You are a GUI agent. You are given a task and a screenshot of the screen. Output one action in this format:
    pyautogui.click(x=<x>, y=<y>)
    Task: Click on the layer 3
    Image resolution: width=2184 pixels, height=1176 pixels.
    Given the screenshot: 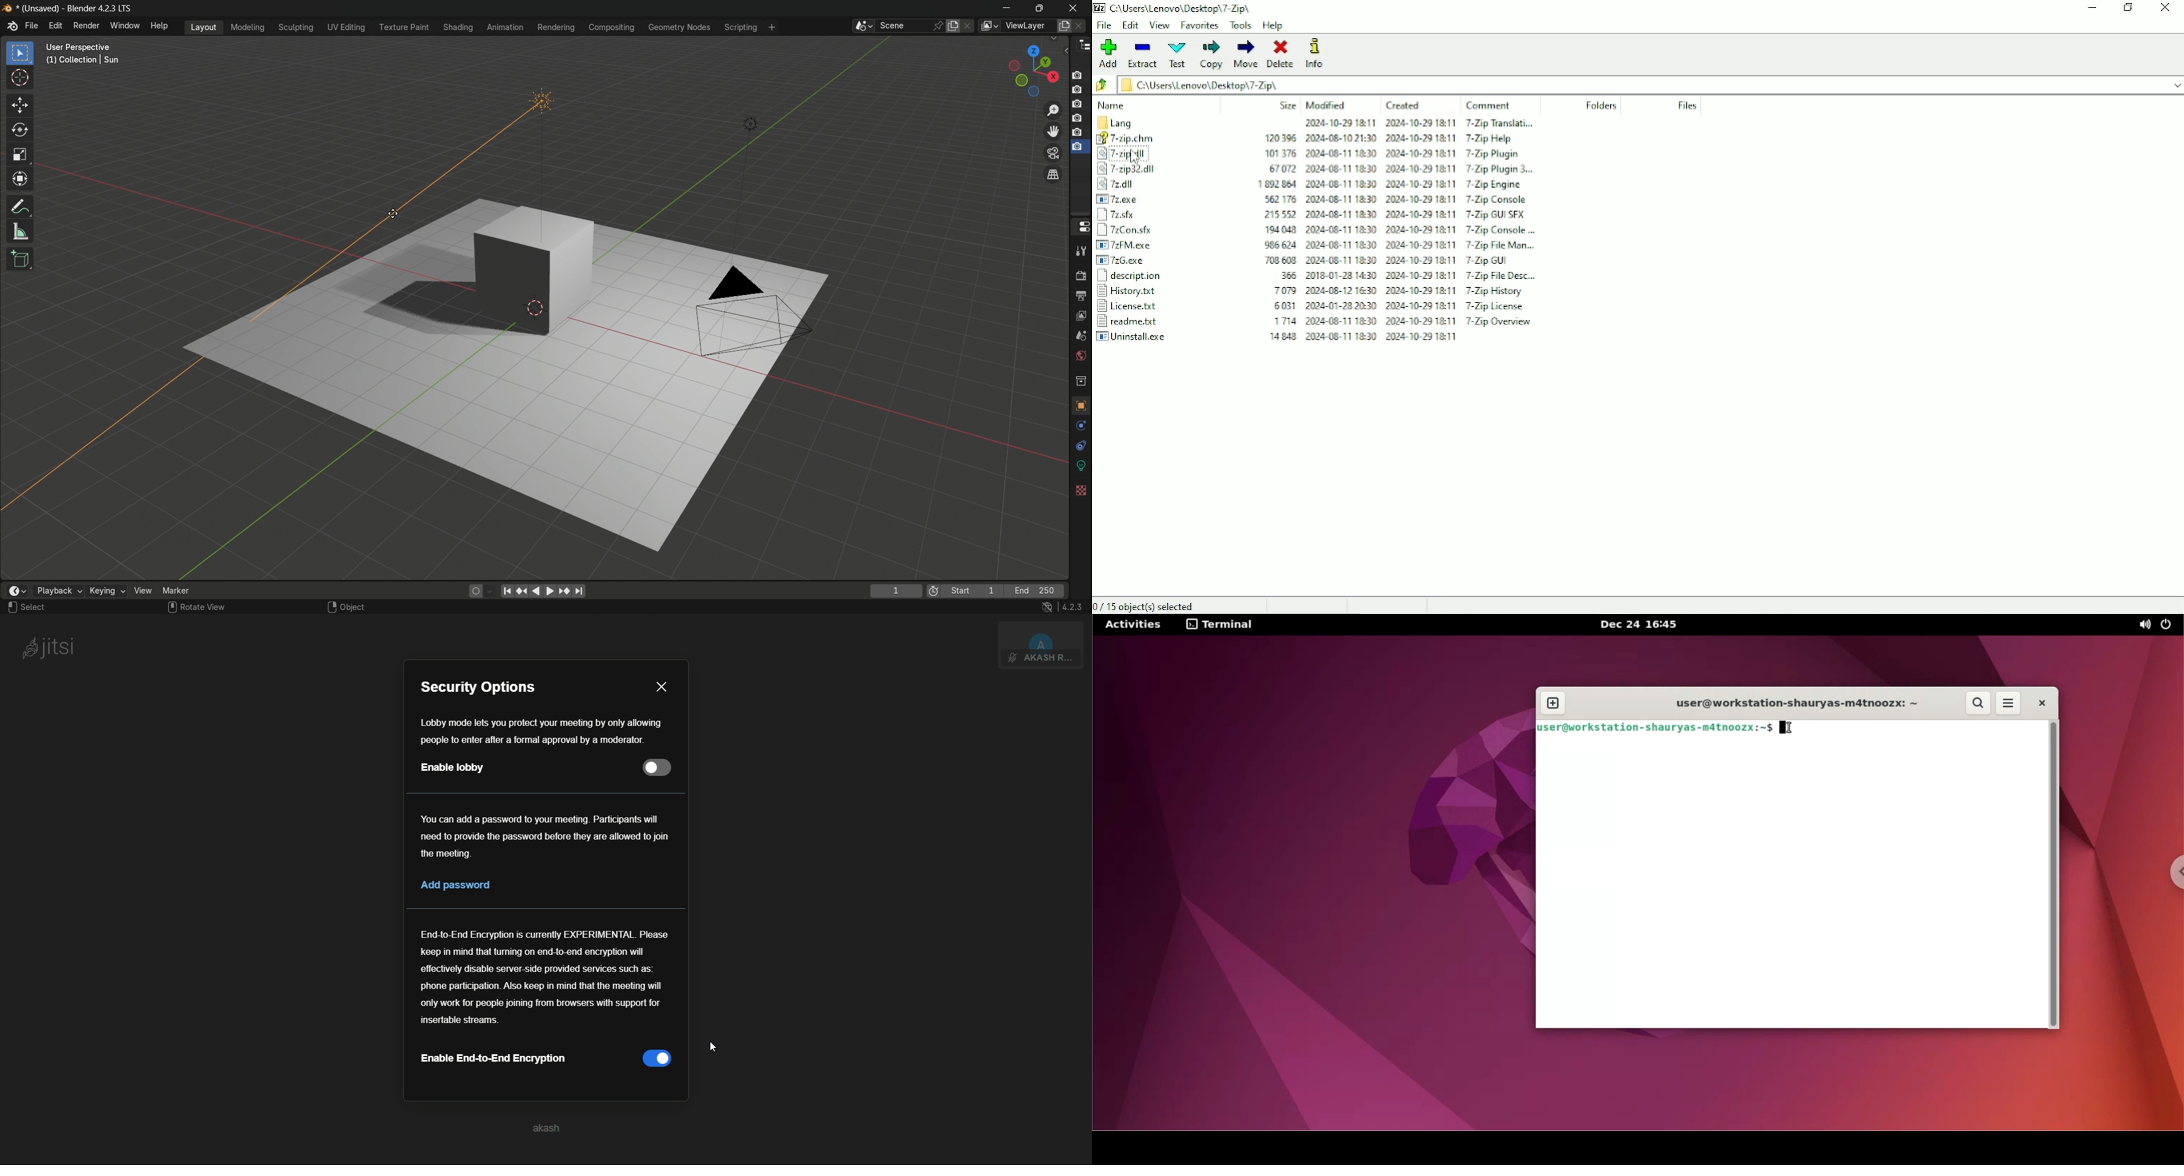 What is the action you would take?
    pyautogui.click(x=1078, y=103)
    